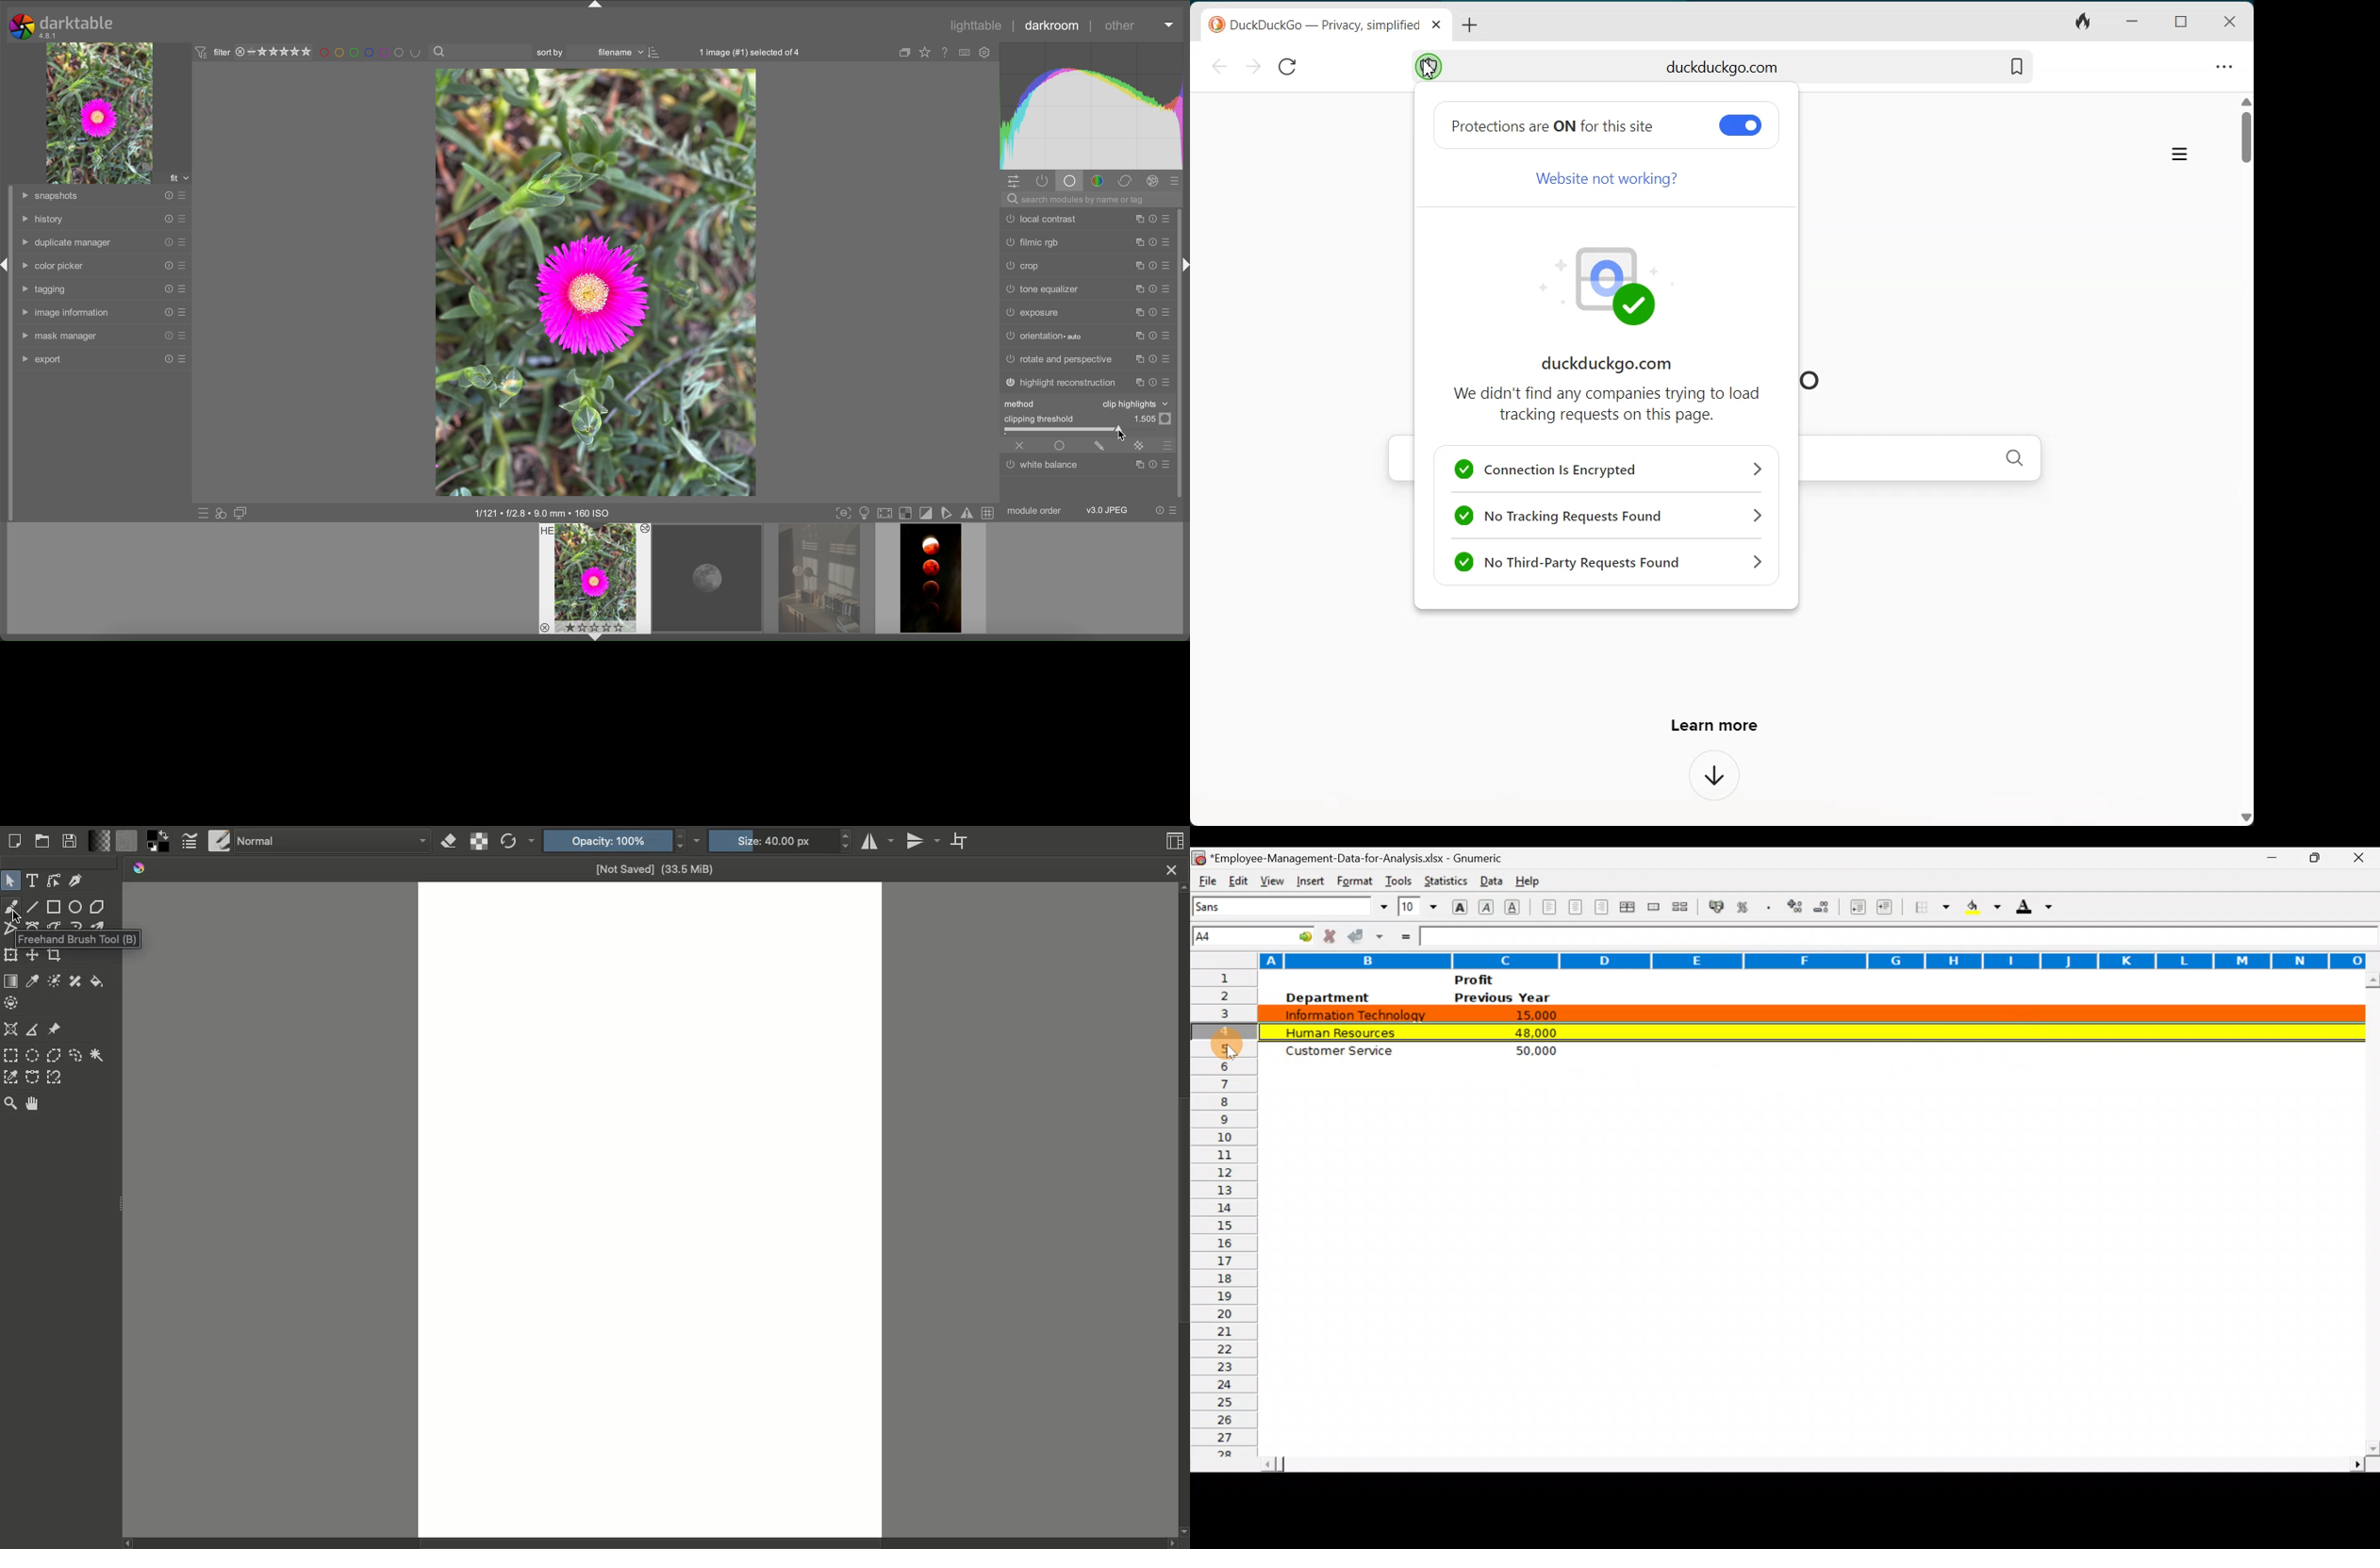 This screenshot has width=2380, height=1568. Describe the element at coordinates (1151, 243) in the screenshot. I see `reset presets` at that location.